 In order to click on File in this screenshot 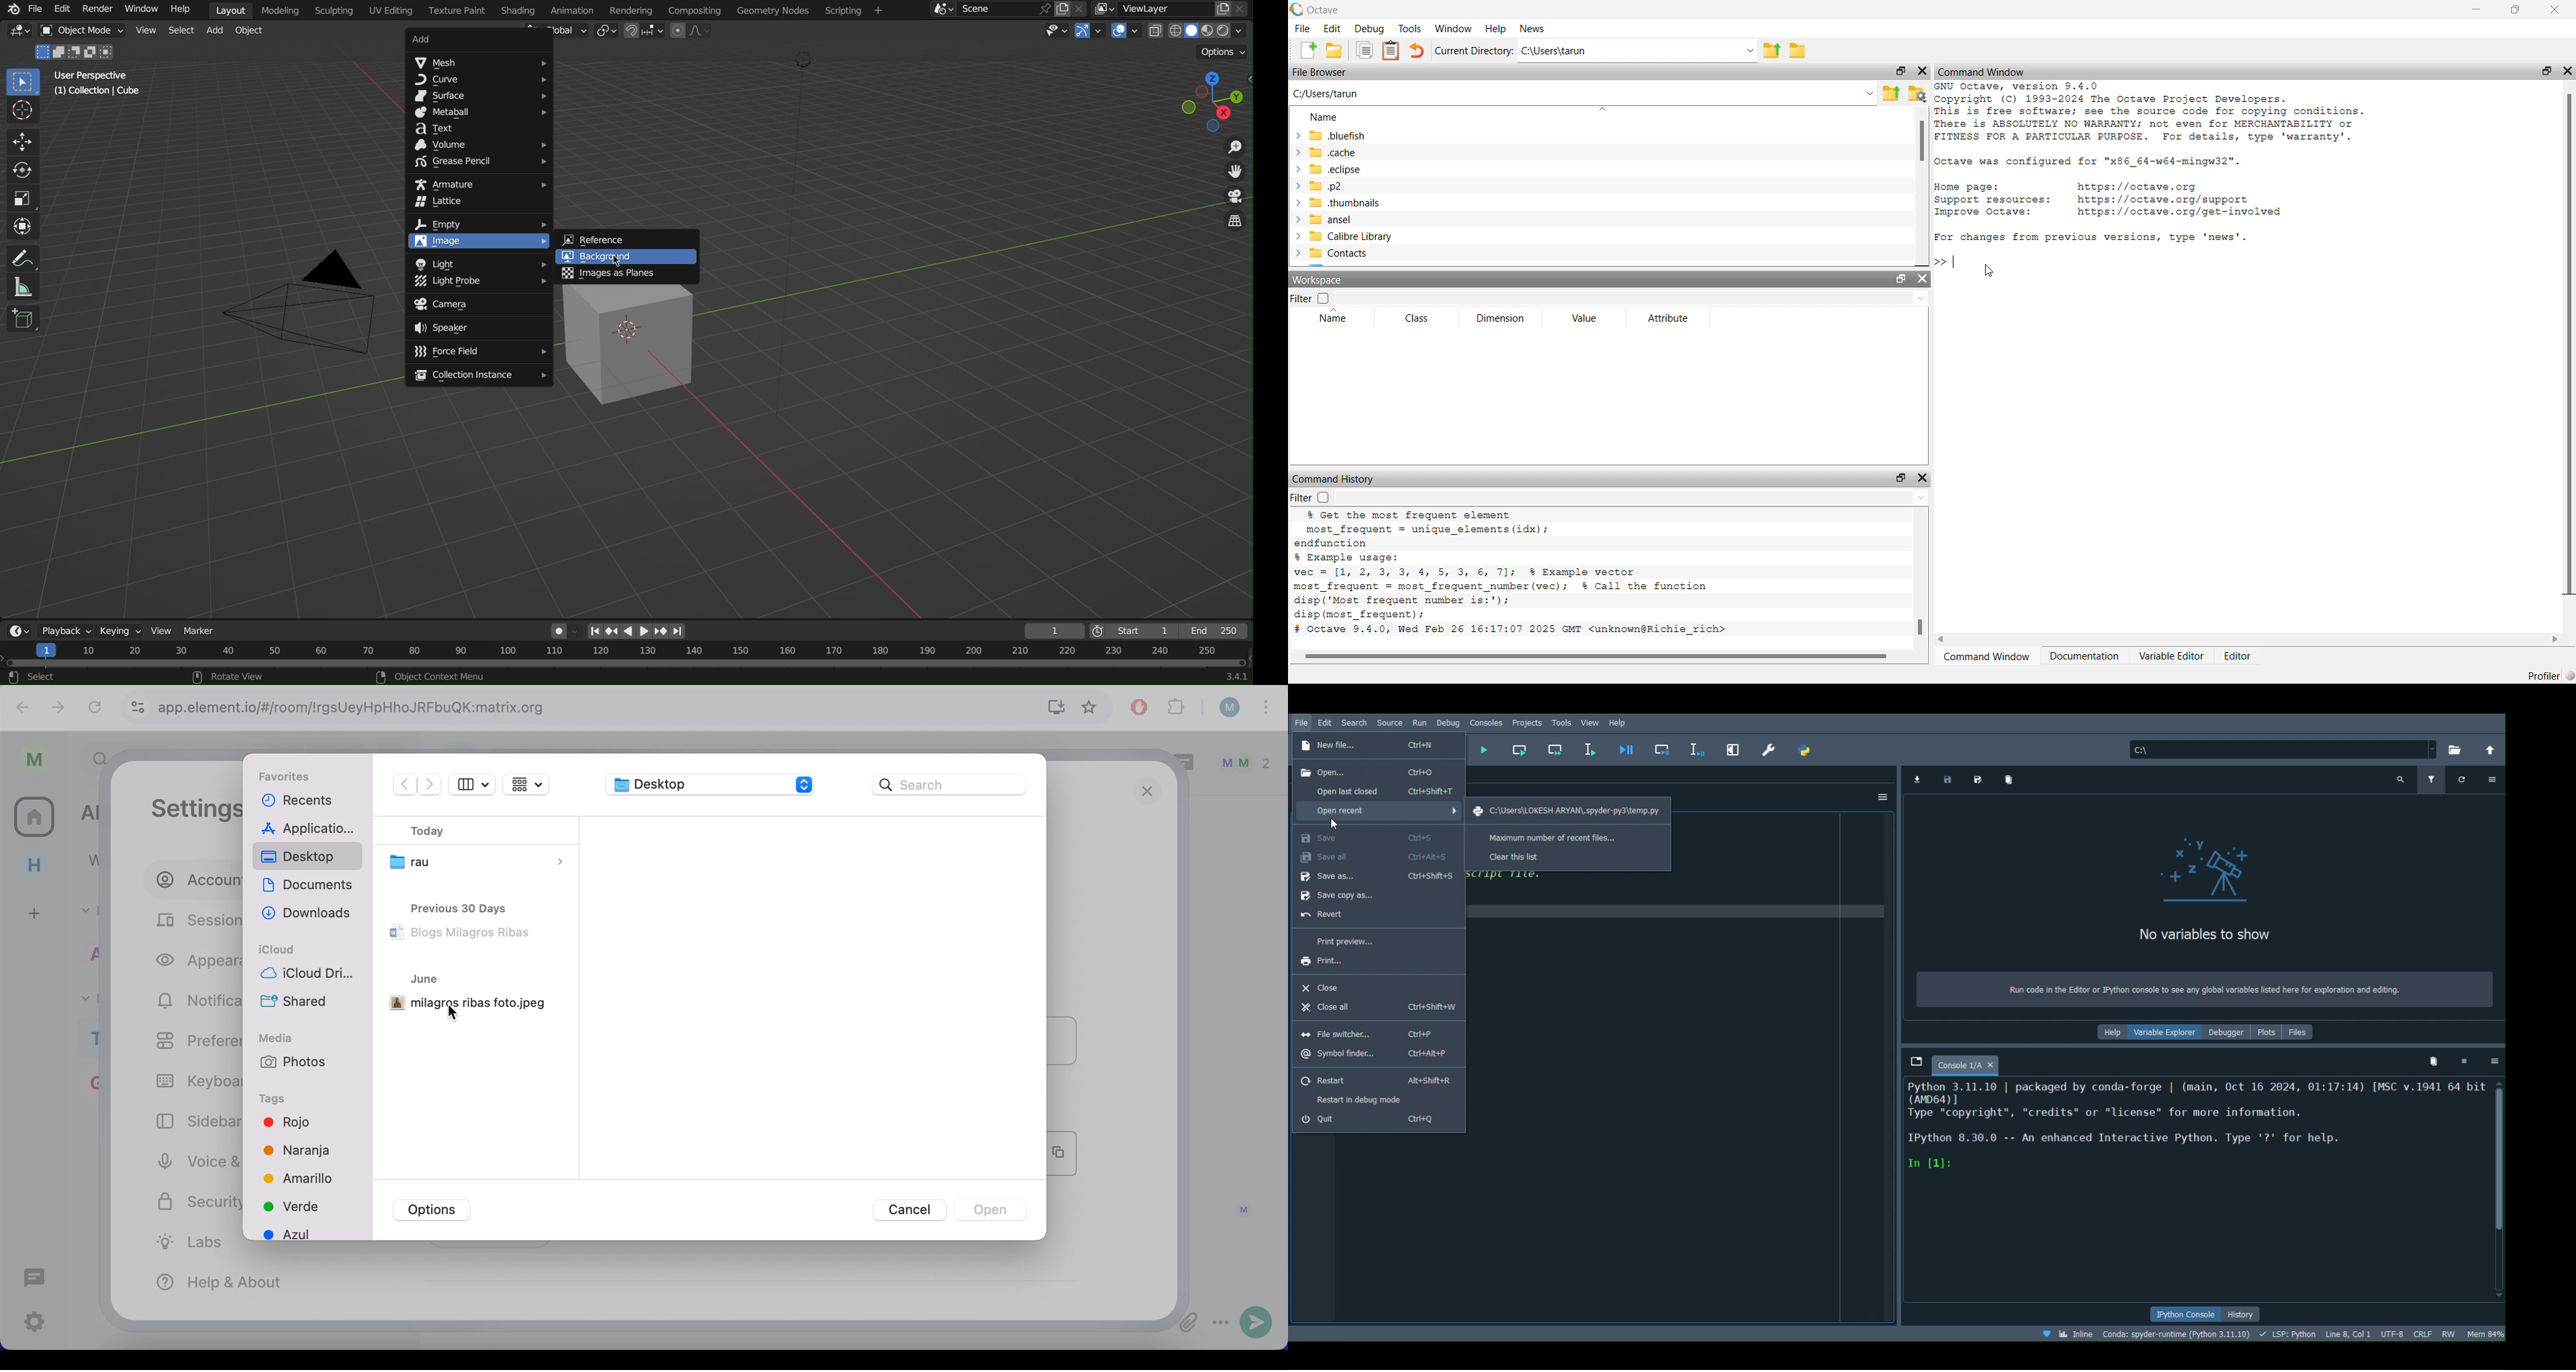, I will do `click(35, 9)`.